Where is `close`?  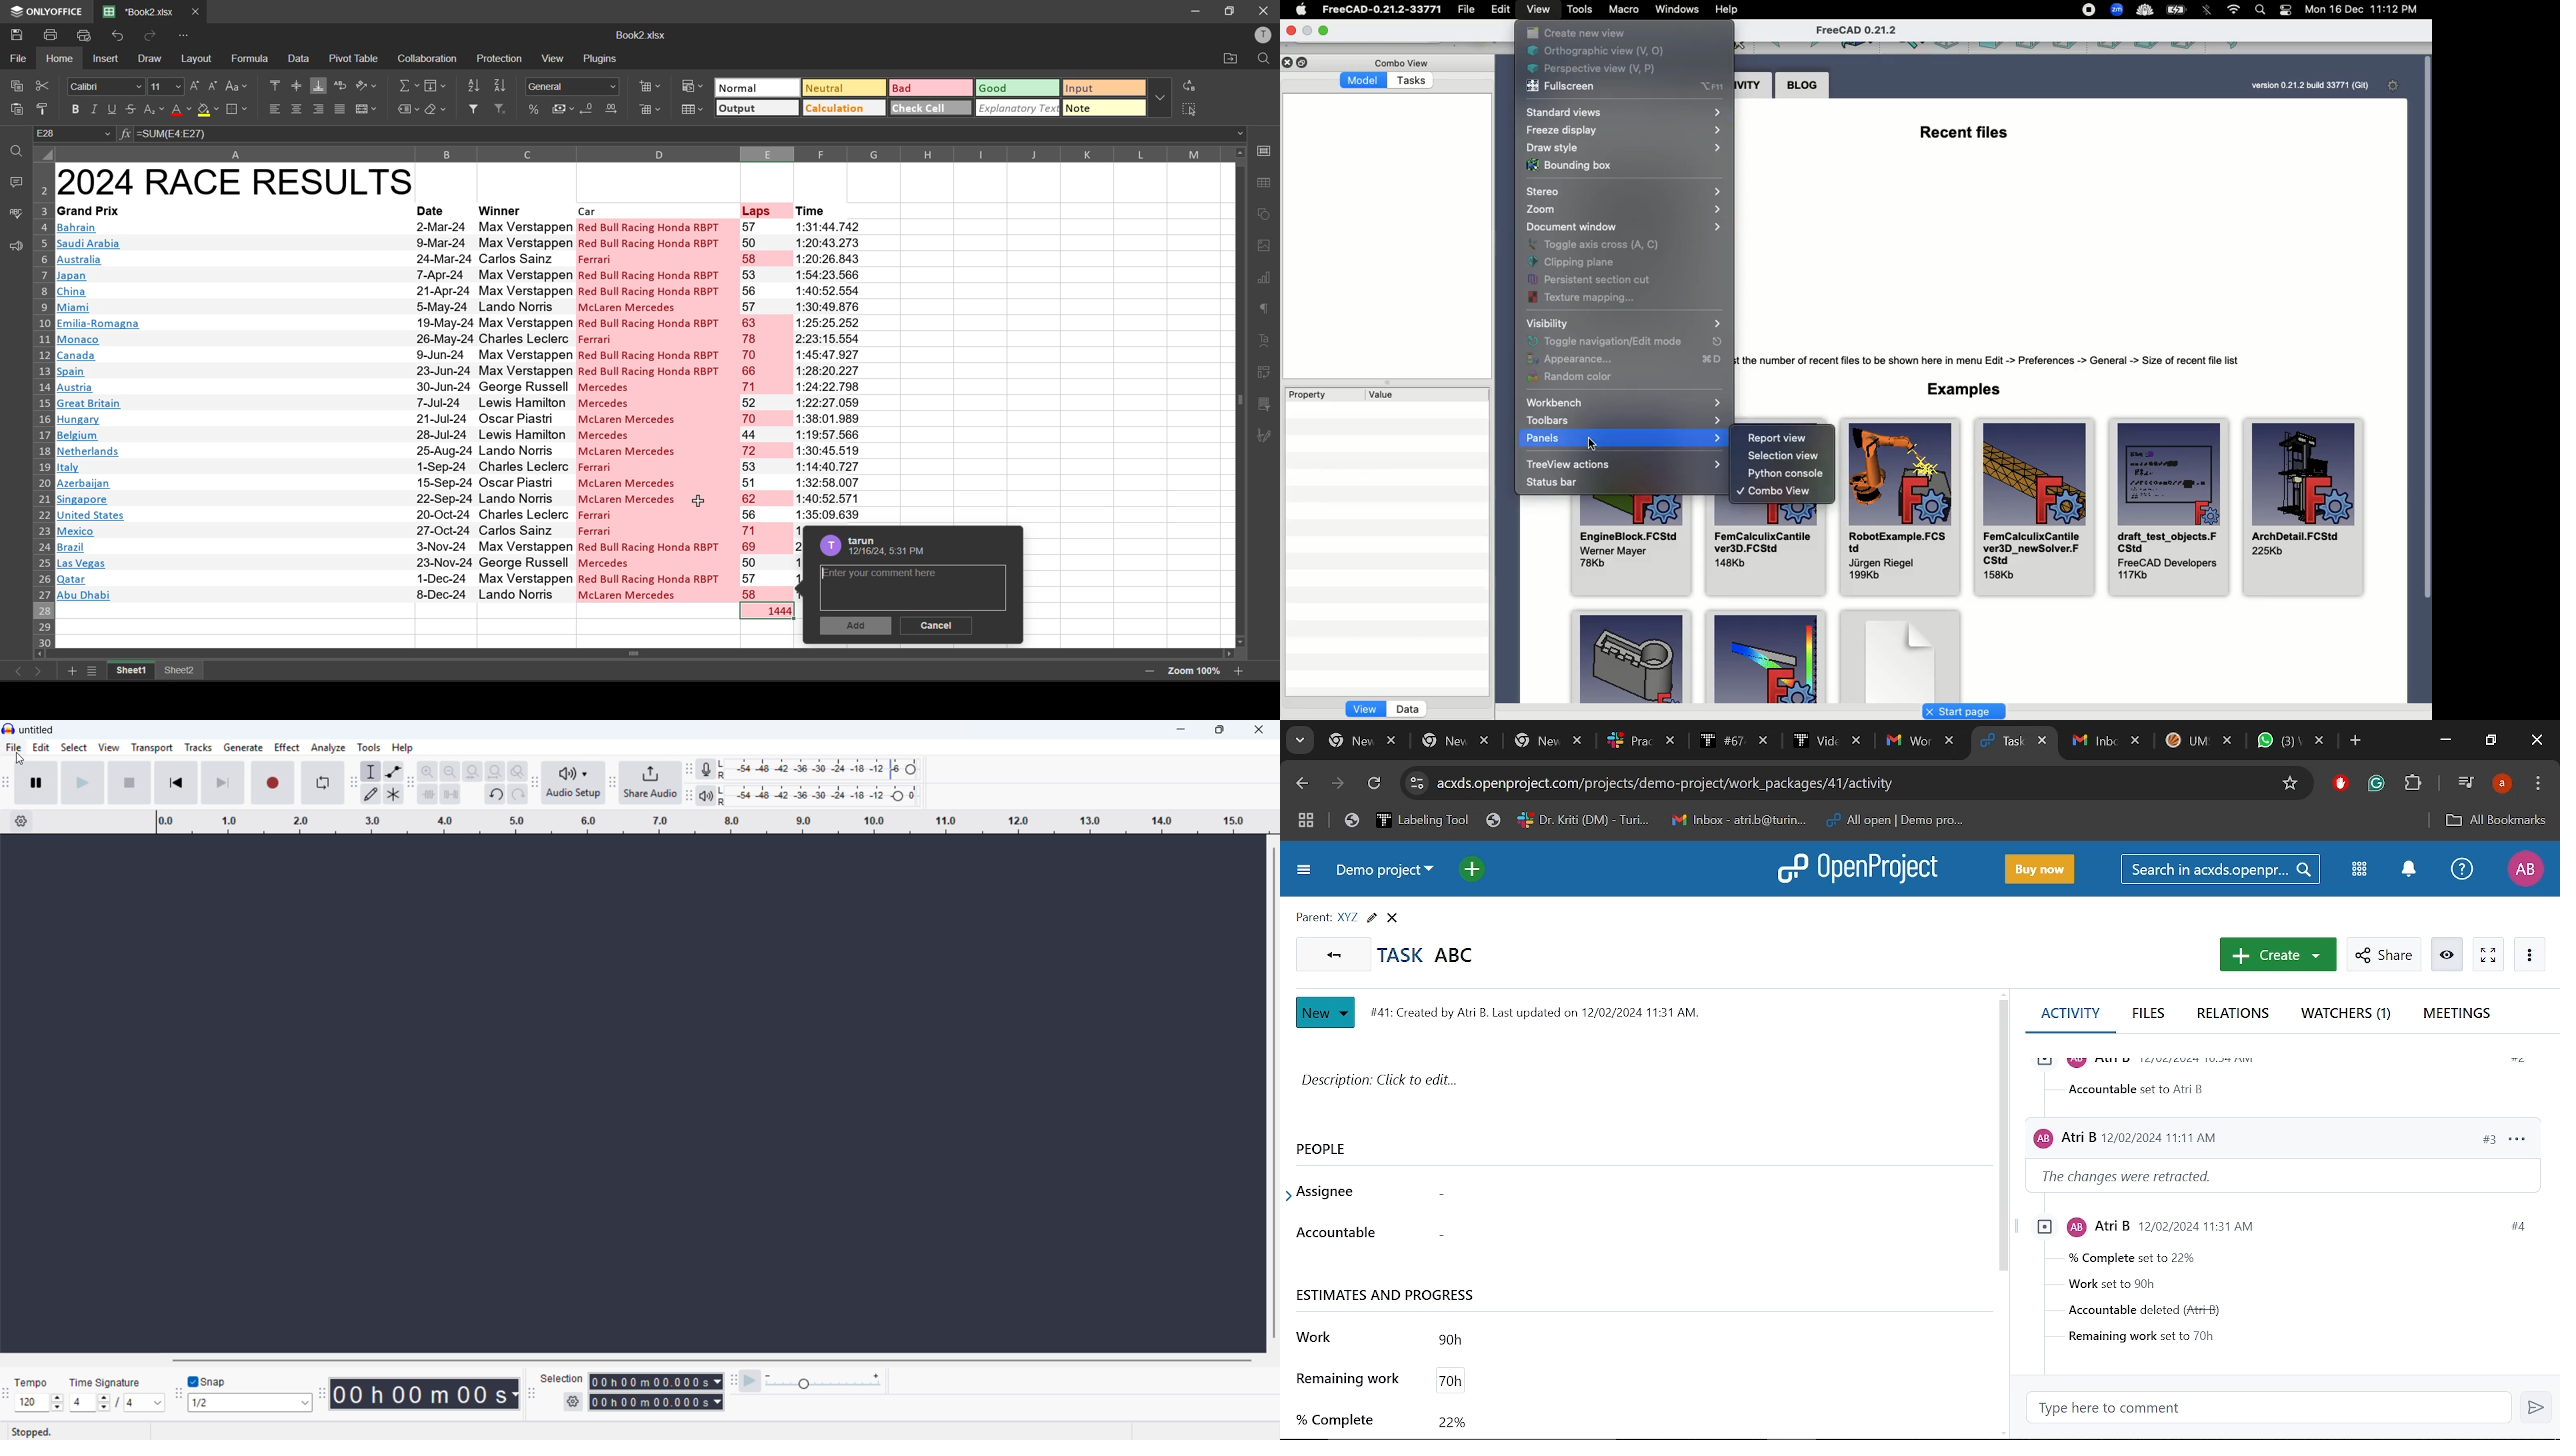 close is located at coordinates (1265, 10).